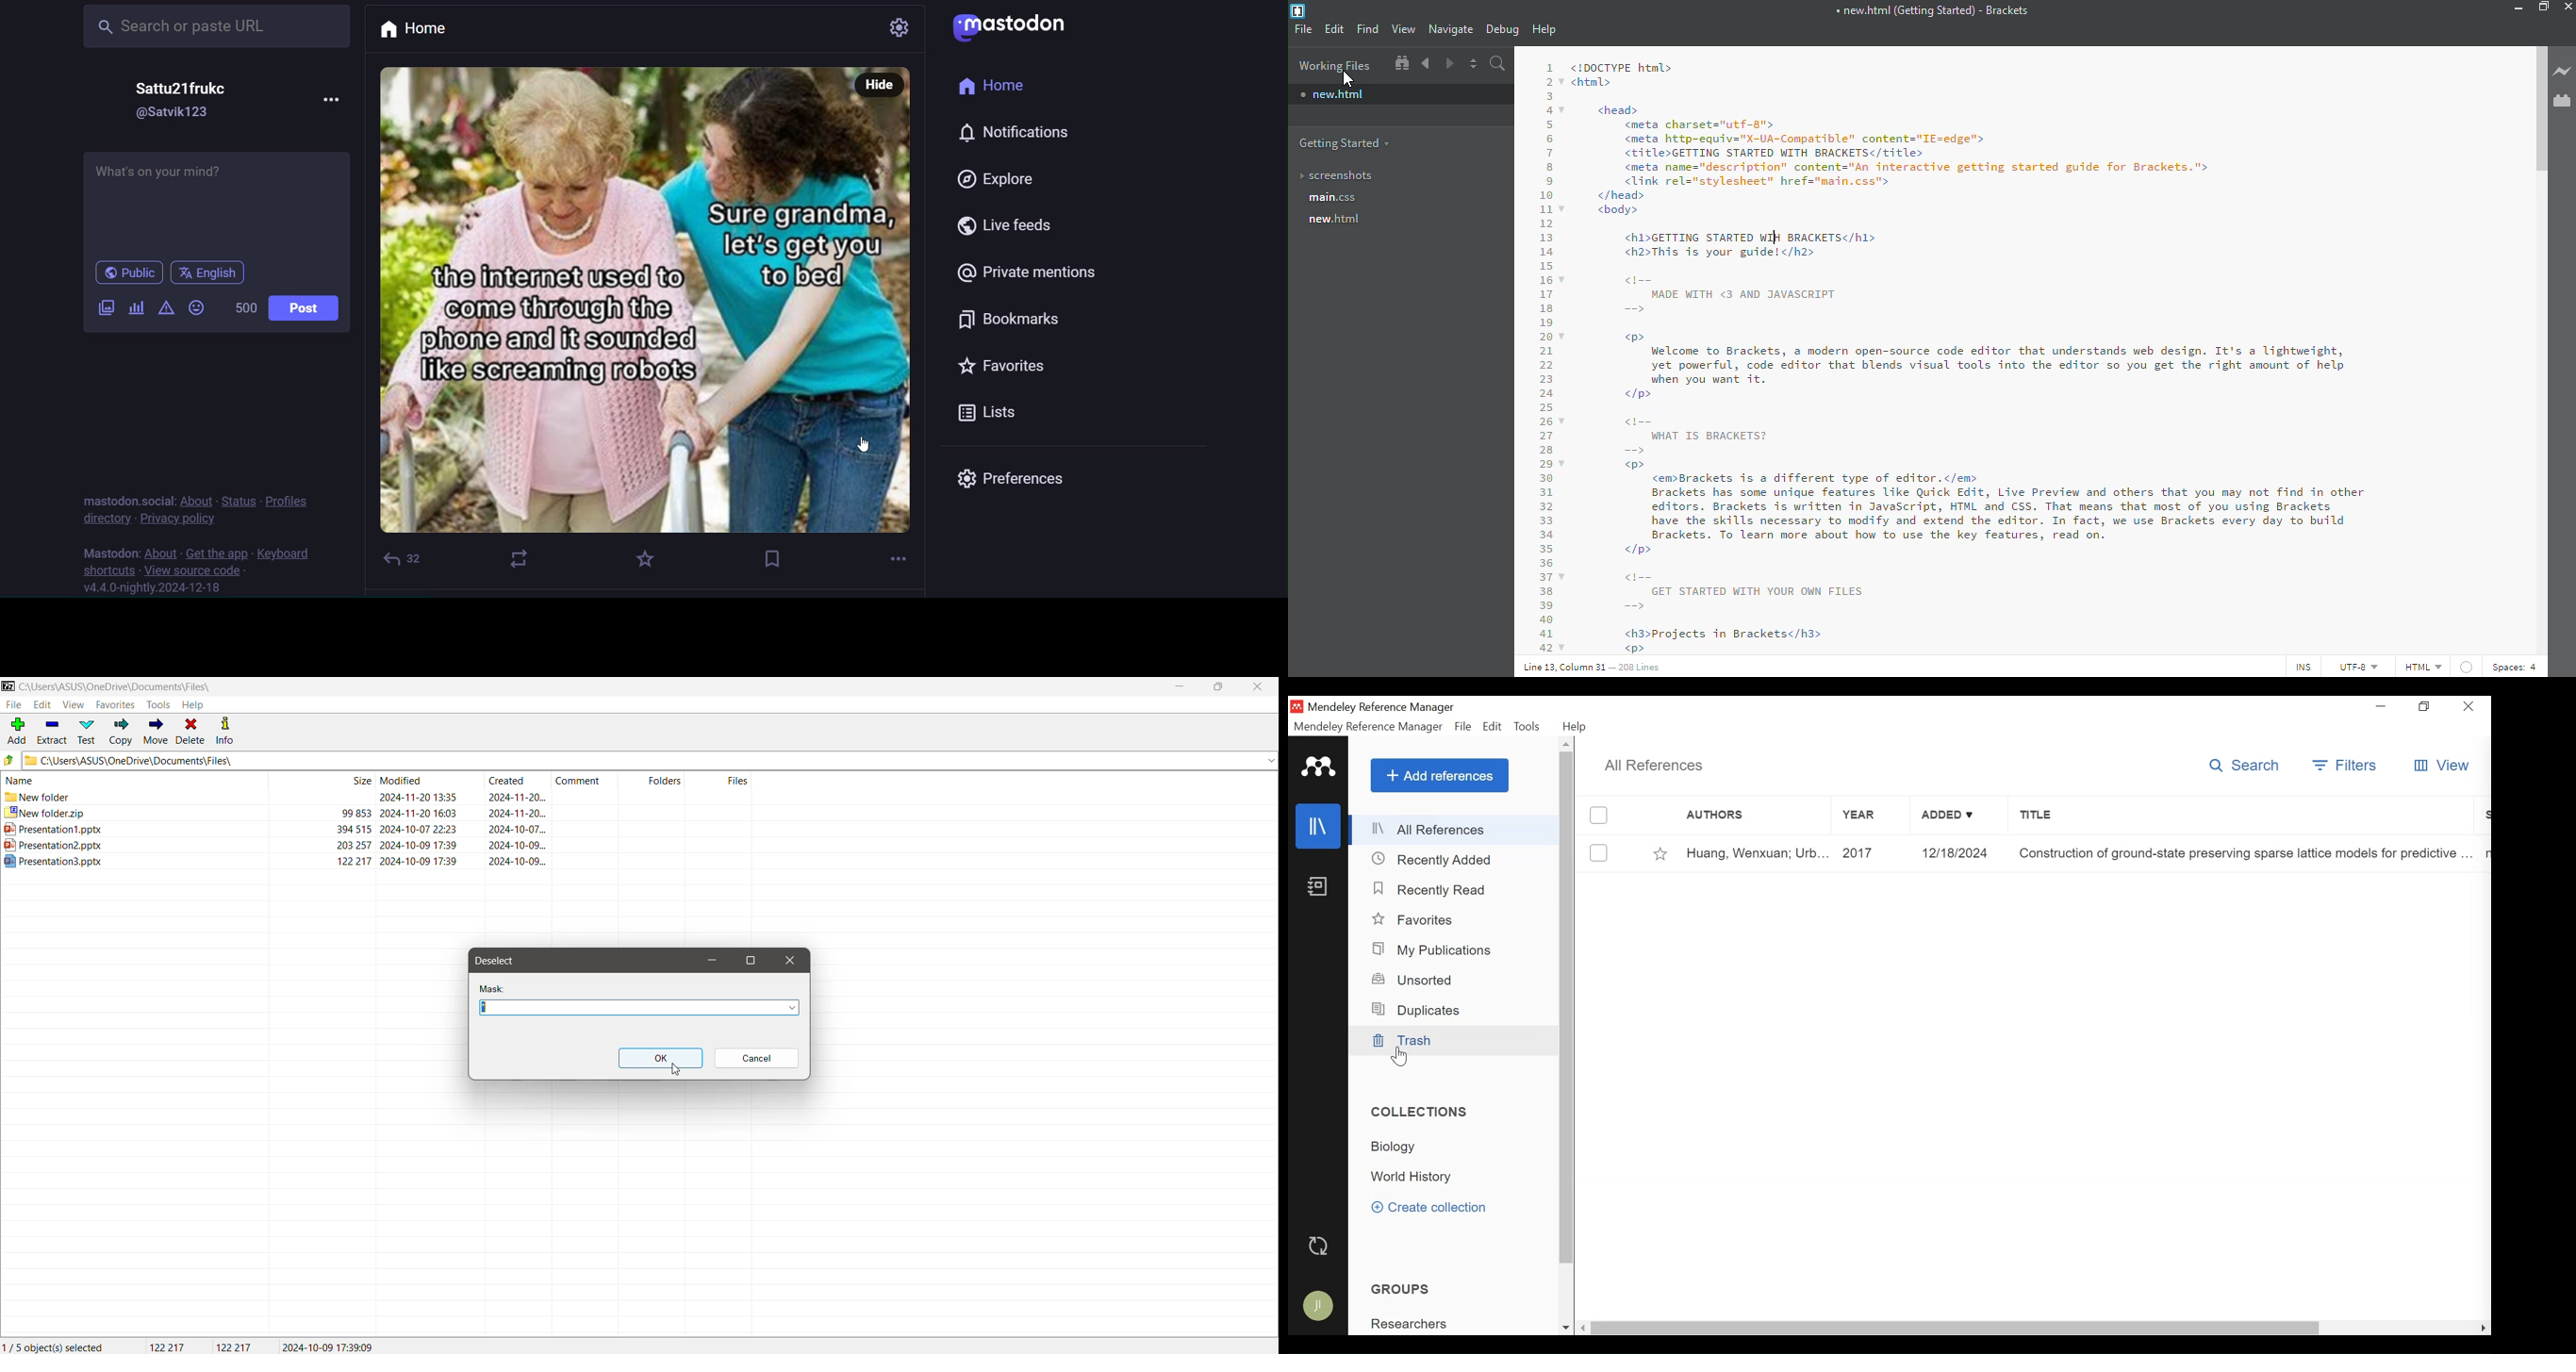 Image resolution: width=2576 pixels, height=1372 pixels. What do you see at coordinates (1759, 855) in the screenshot?
I see `Huang, Wenxuan; Urb...` at bounding box center [1759, 855].